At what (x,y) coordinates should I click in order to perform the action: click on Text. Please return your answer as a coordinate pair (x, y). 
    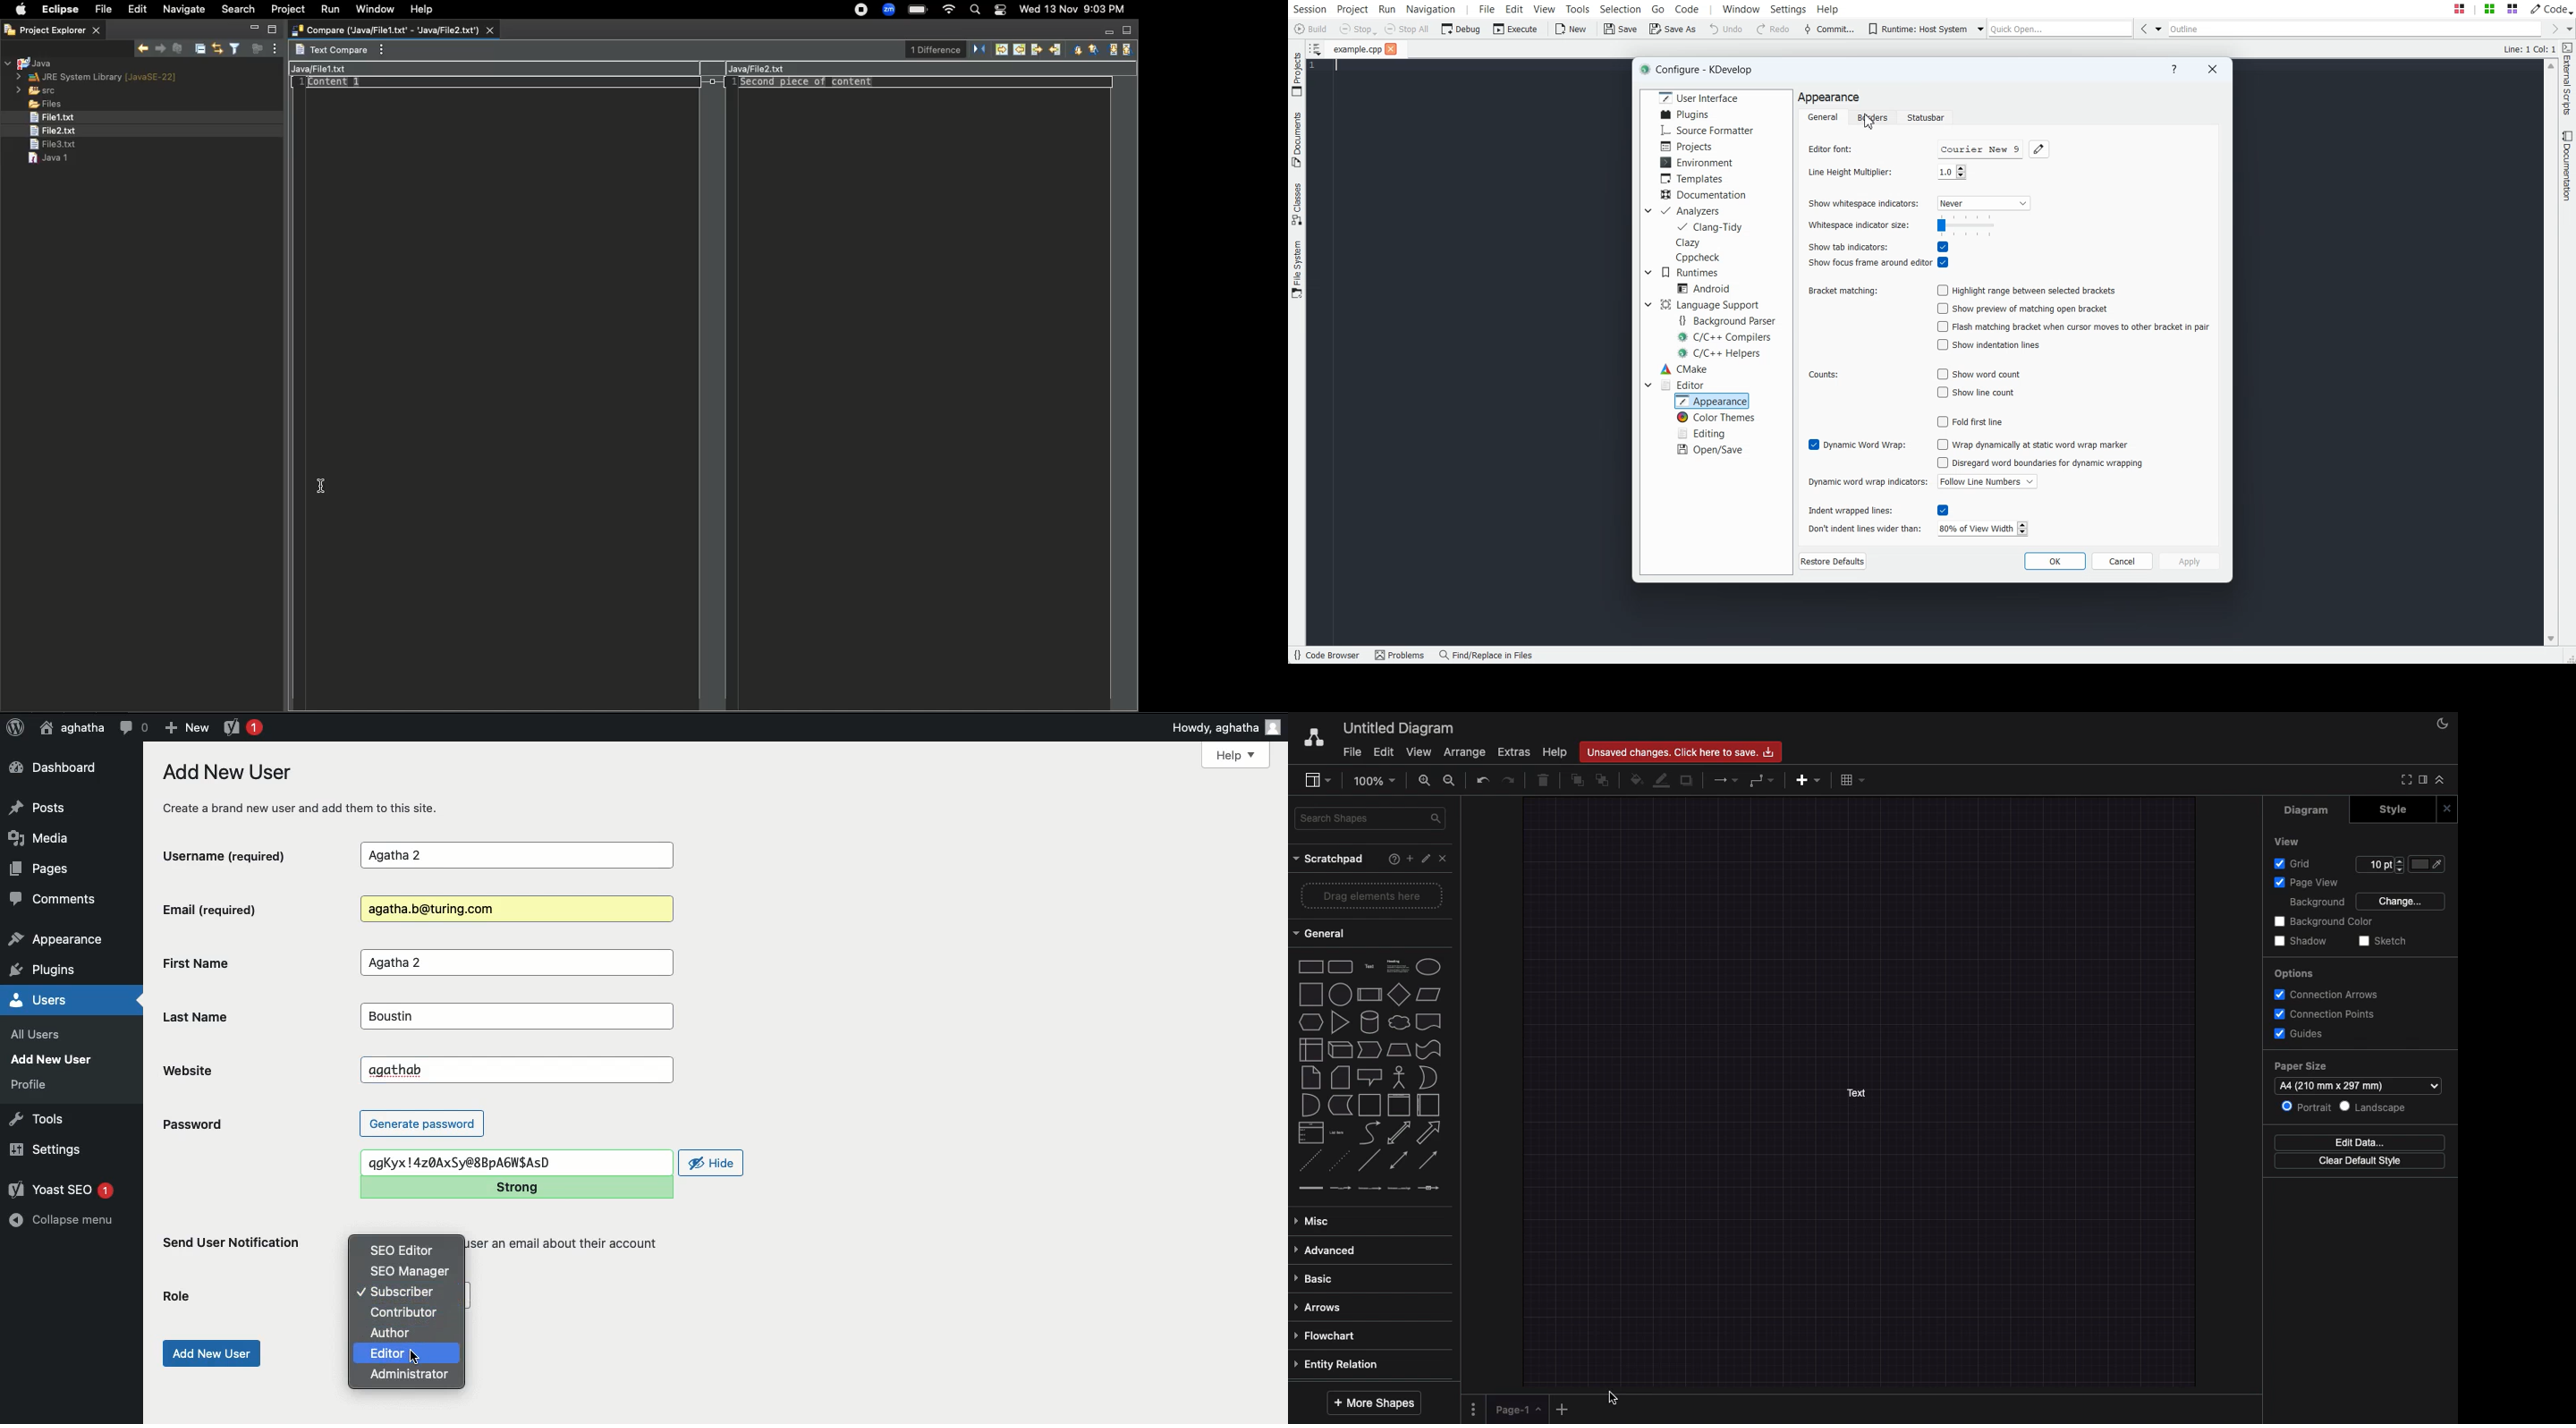
    Looking at the image, I should click on (2530, 48).